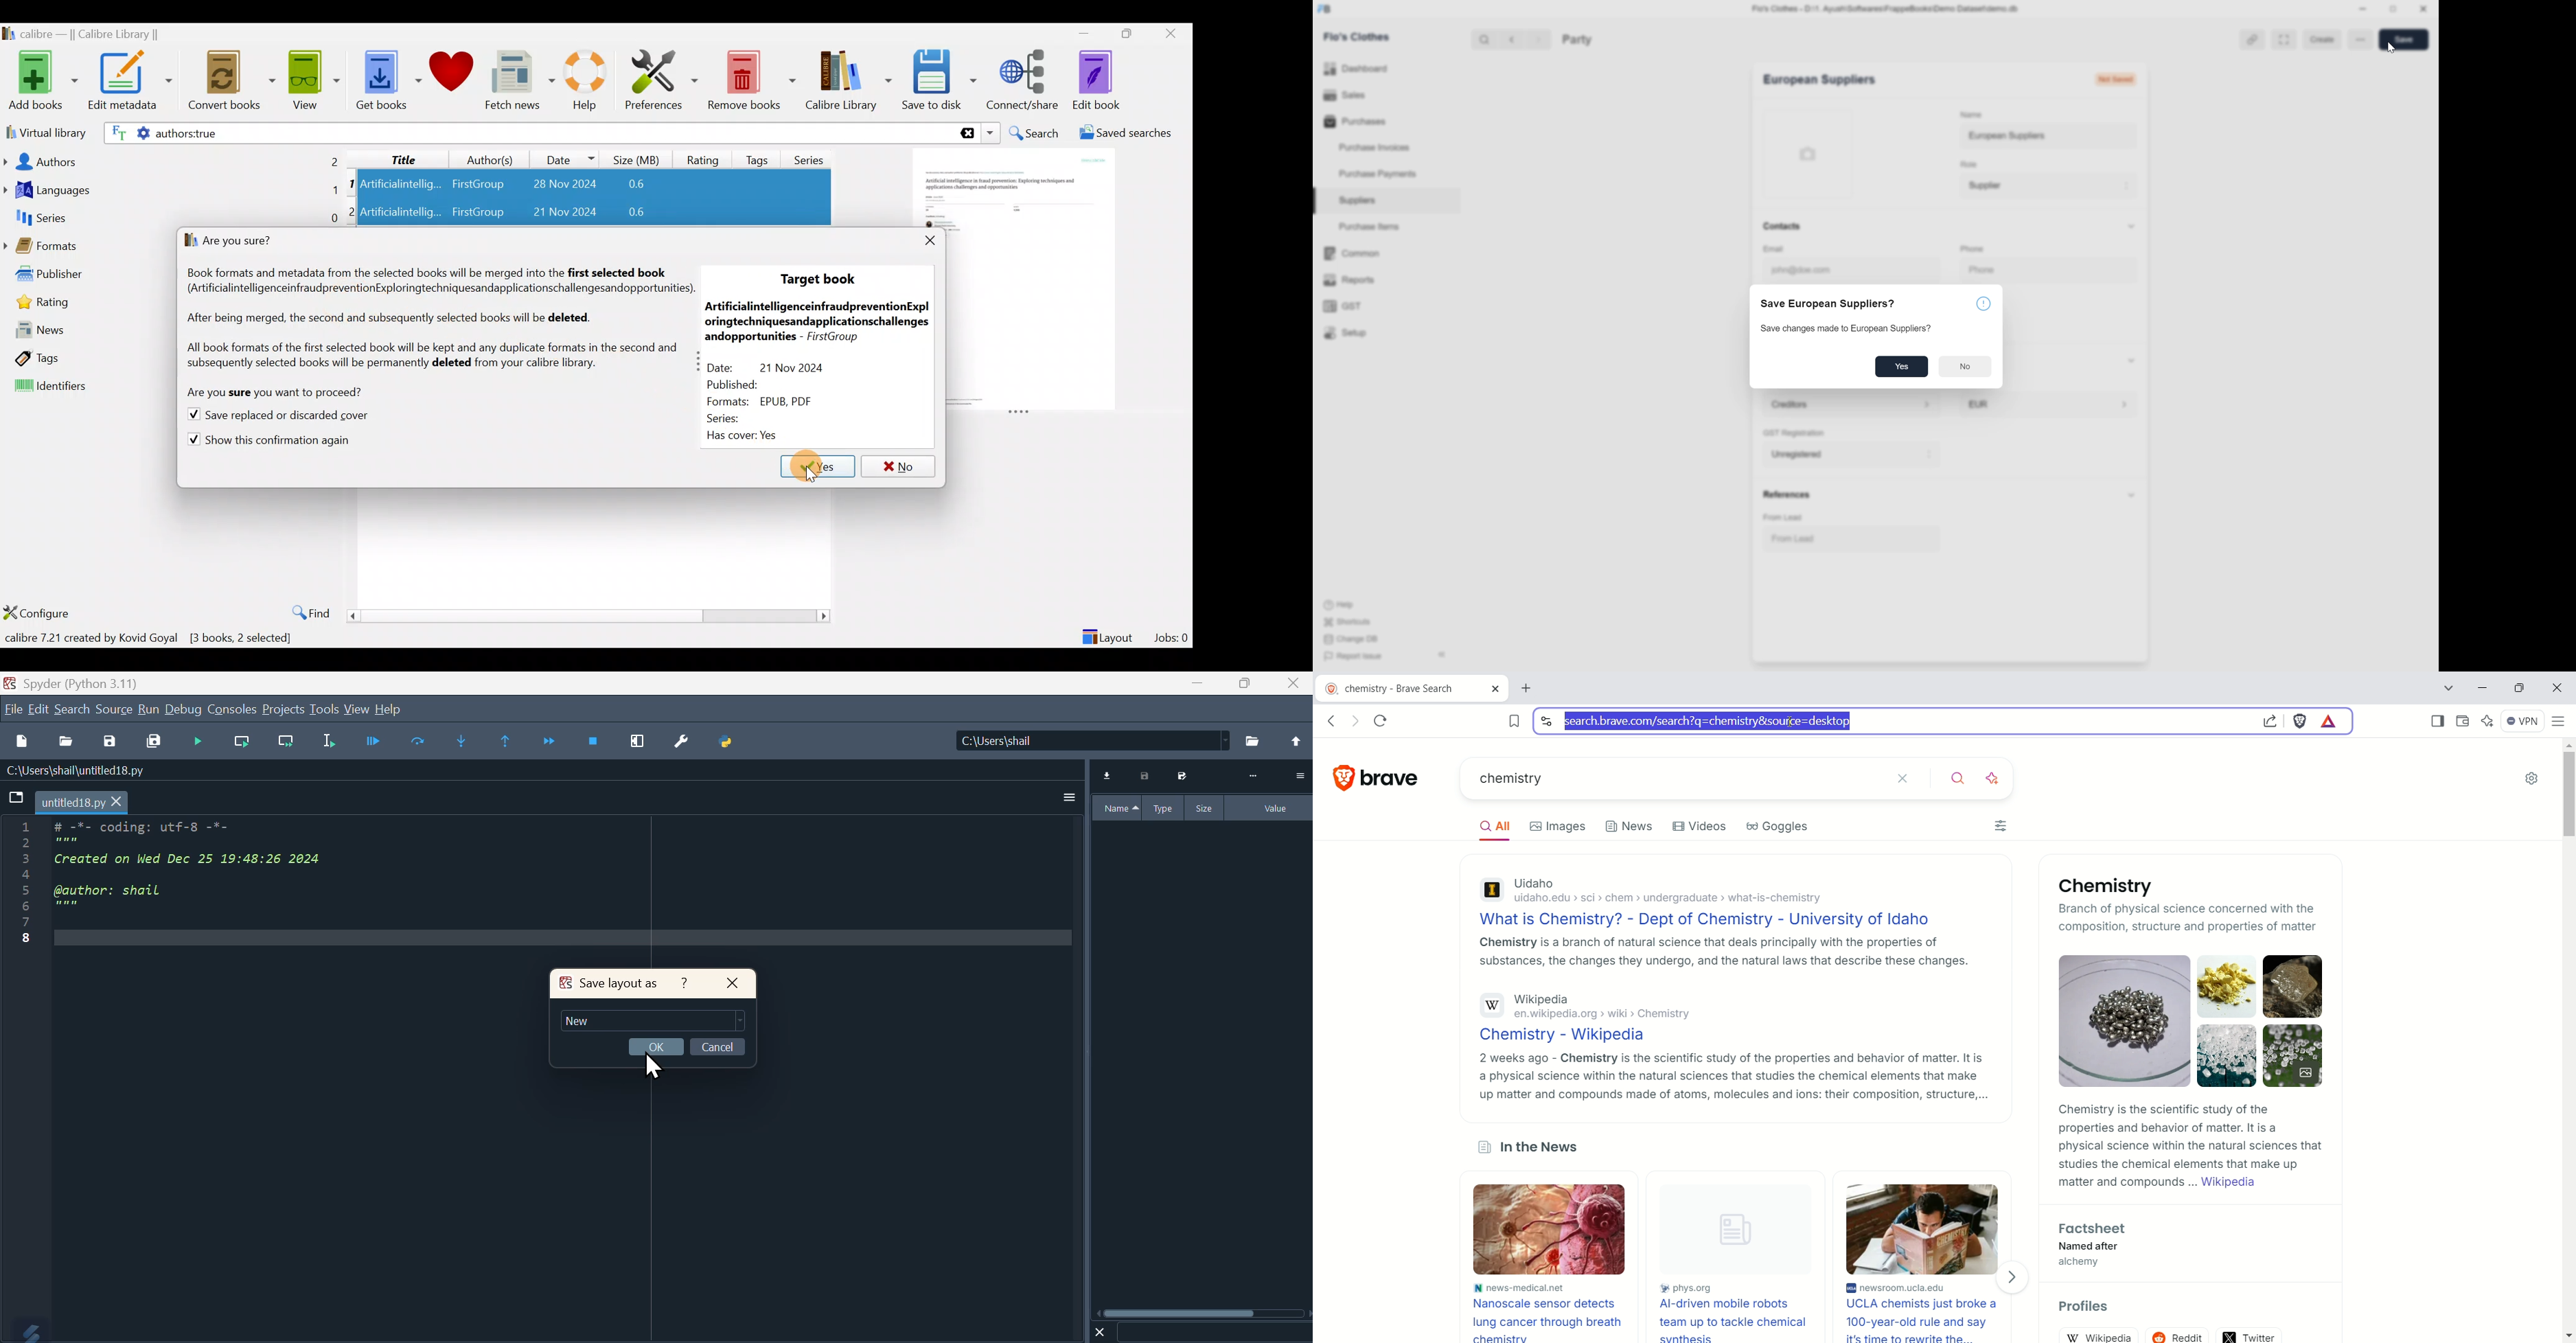 This screenshot has width=2576, height=1344. I want to click on Configure, so click(40, 612).